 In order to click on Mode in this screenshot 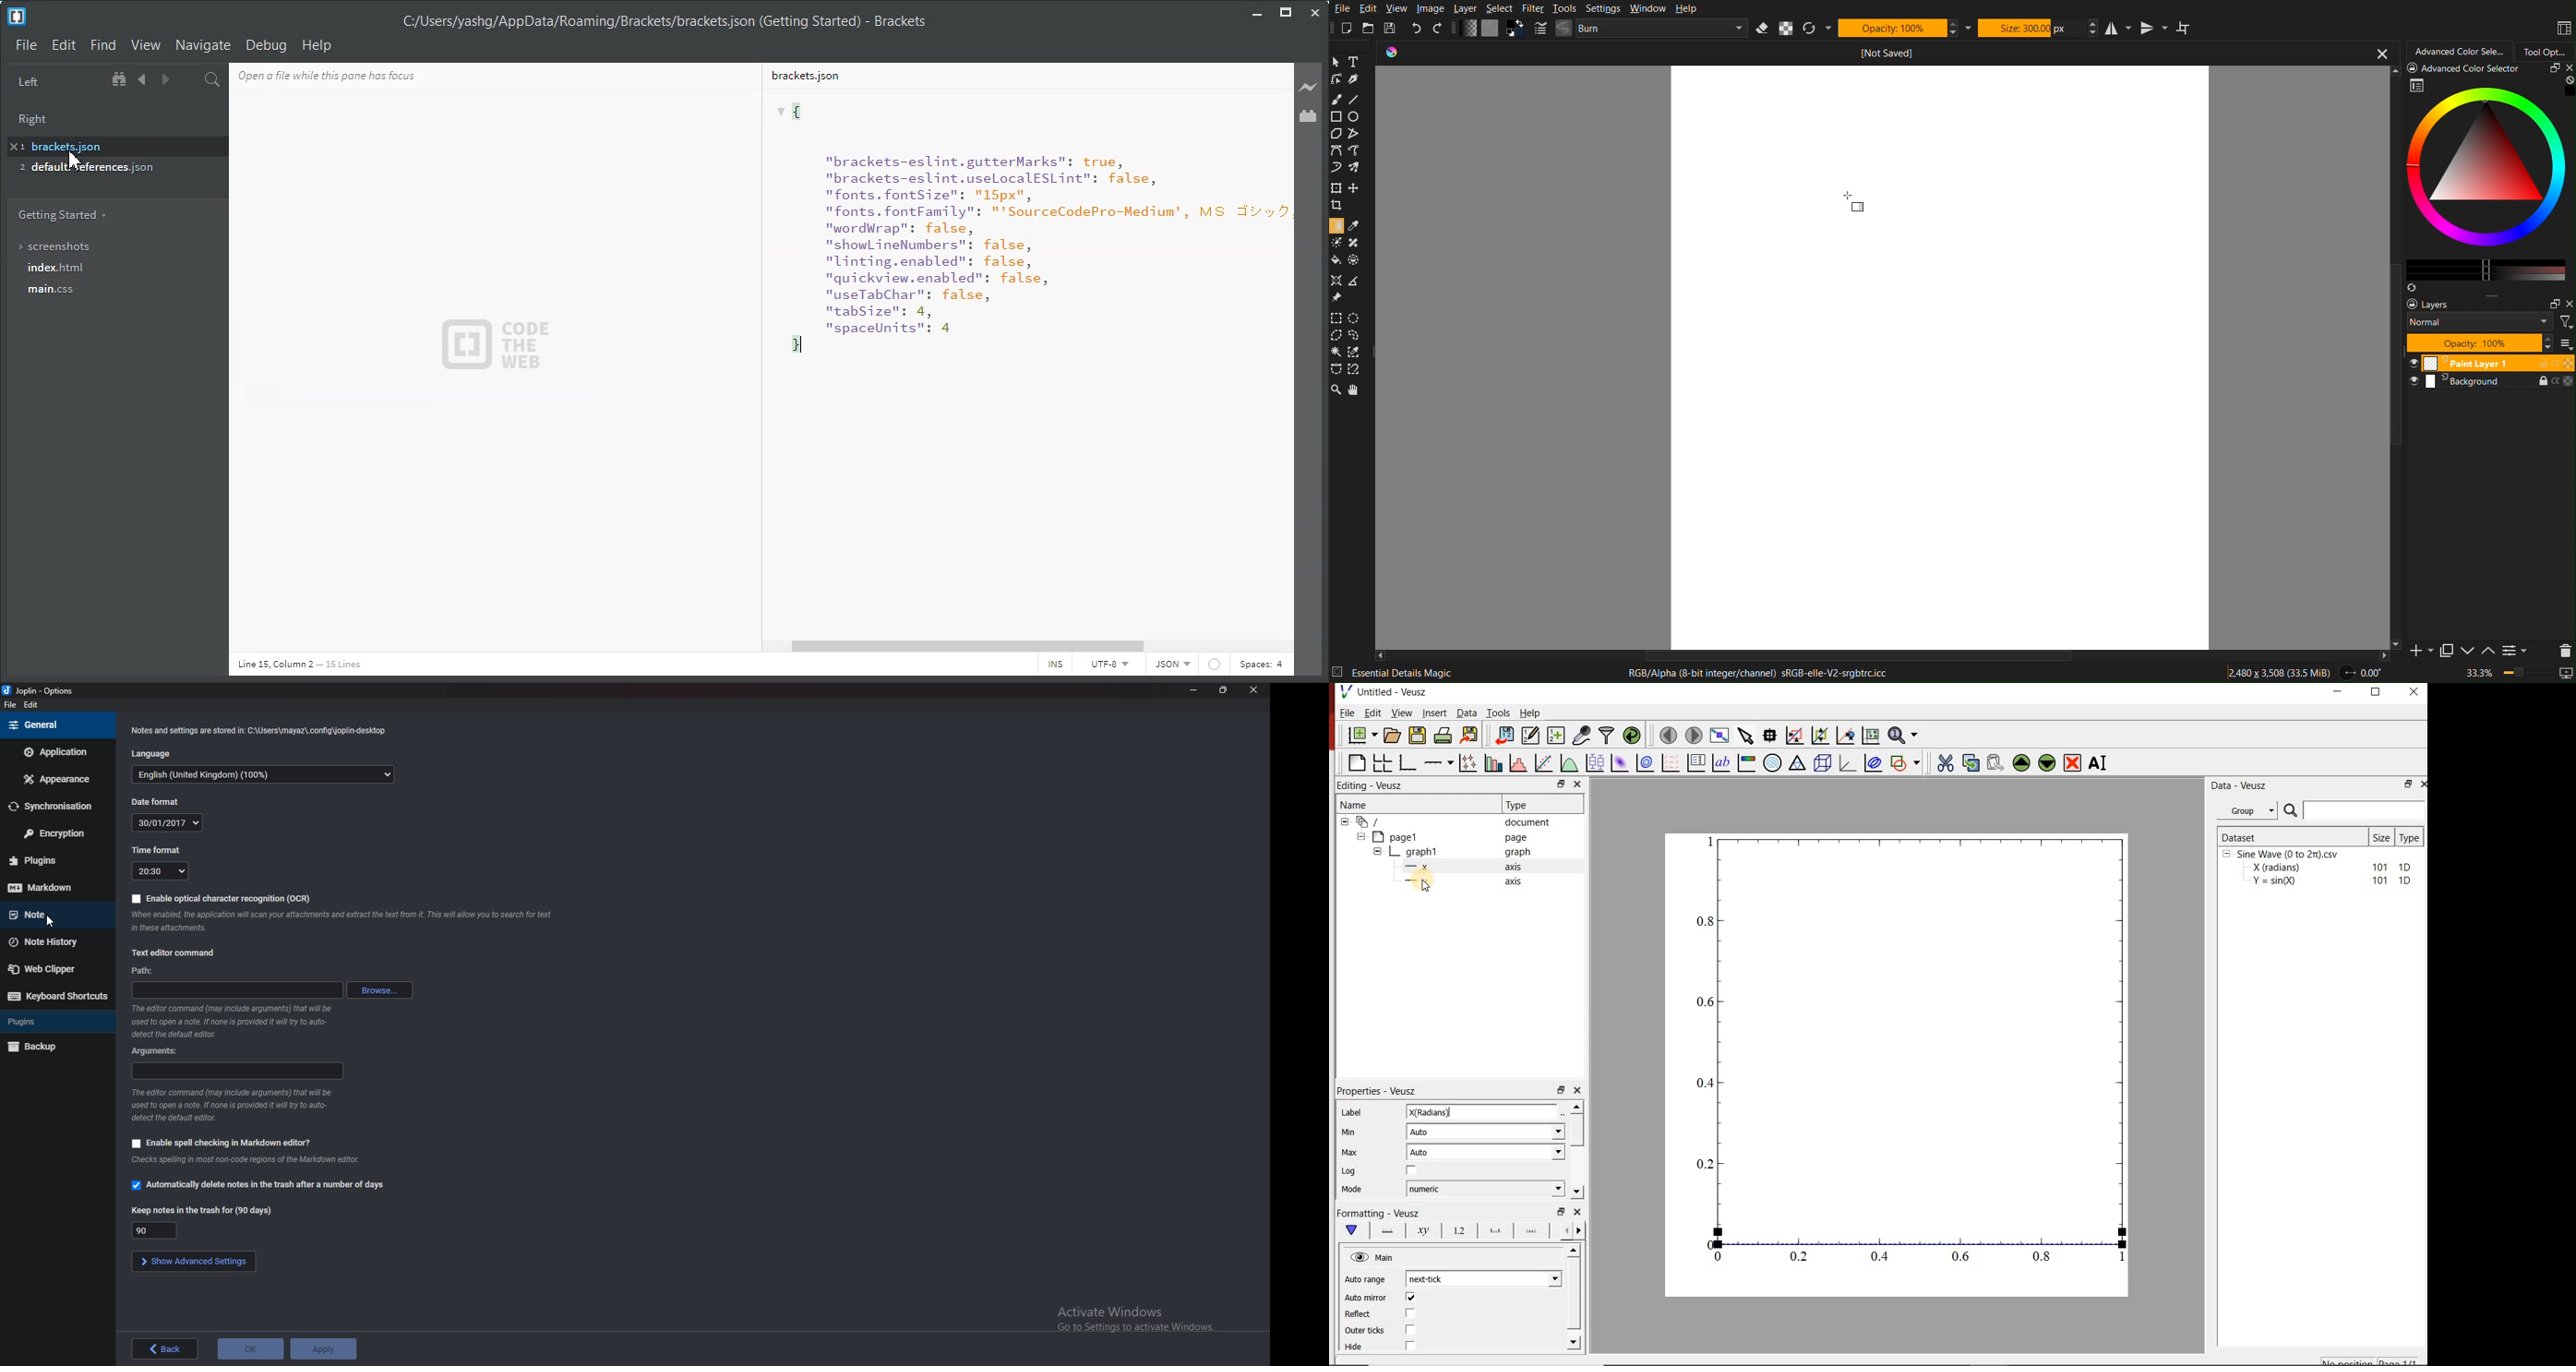, I will do `click(1352, 1190)`.